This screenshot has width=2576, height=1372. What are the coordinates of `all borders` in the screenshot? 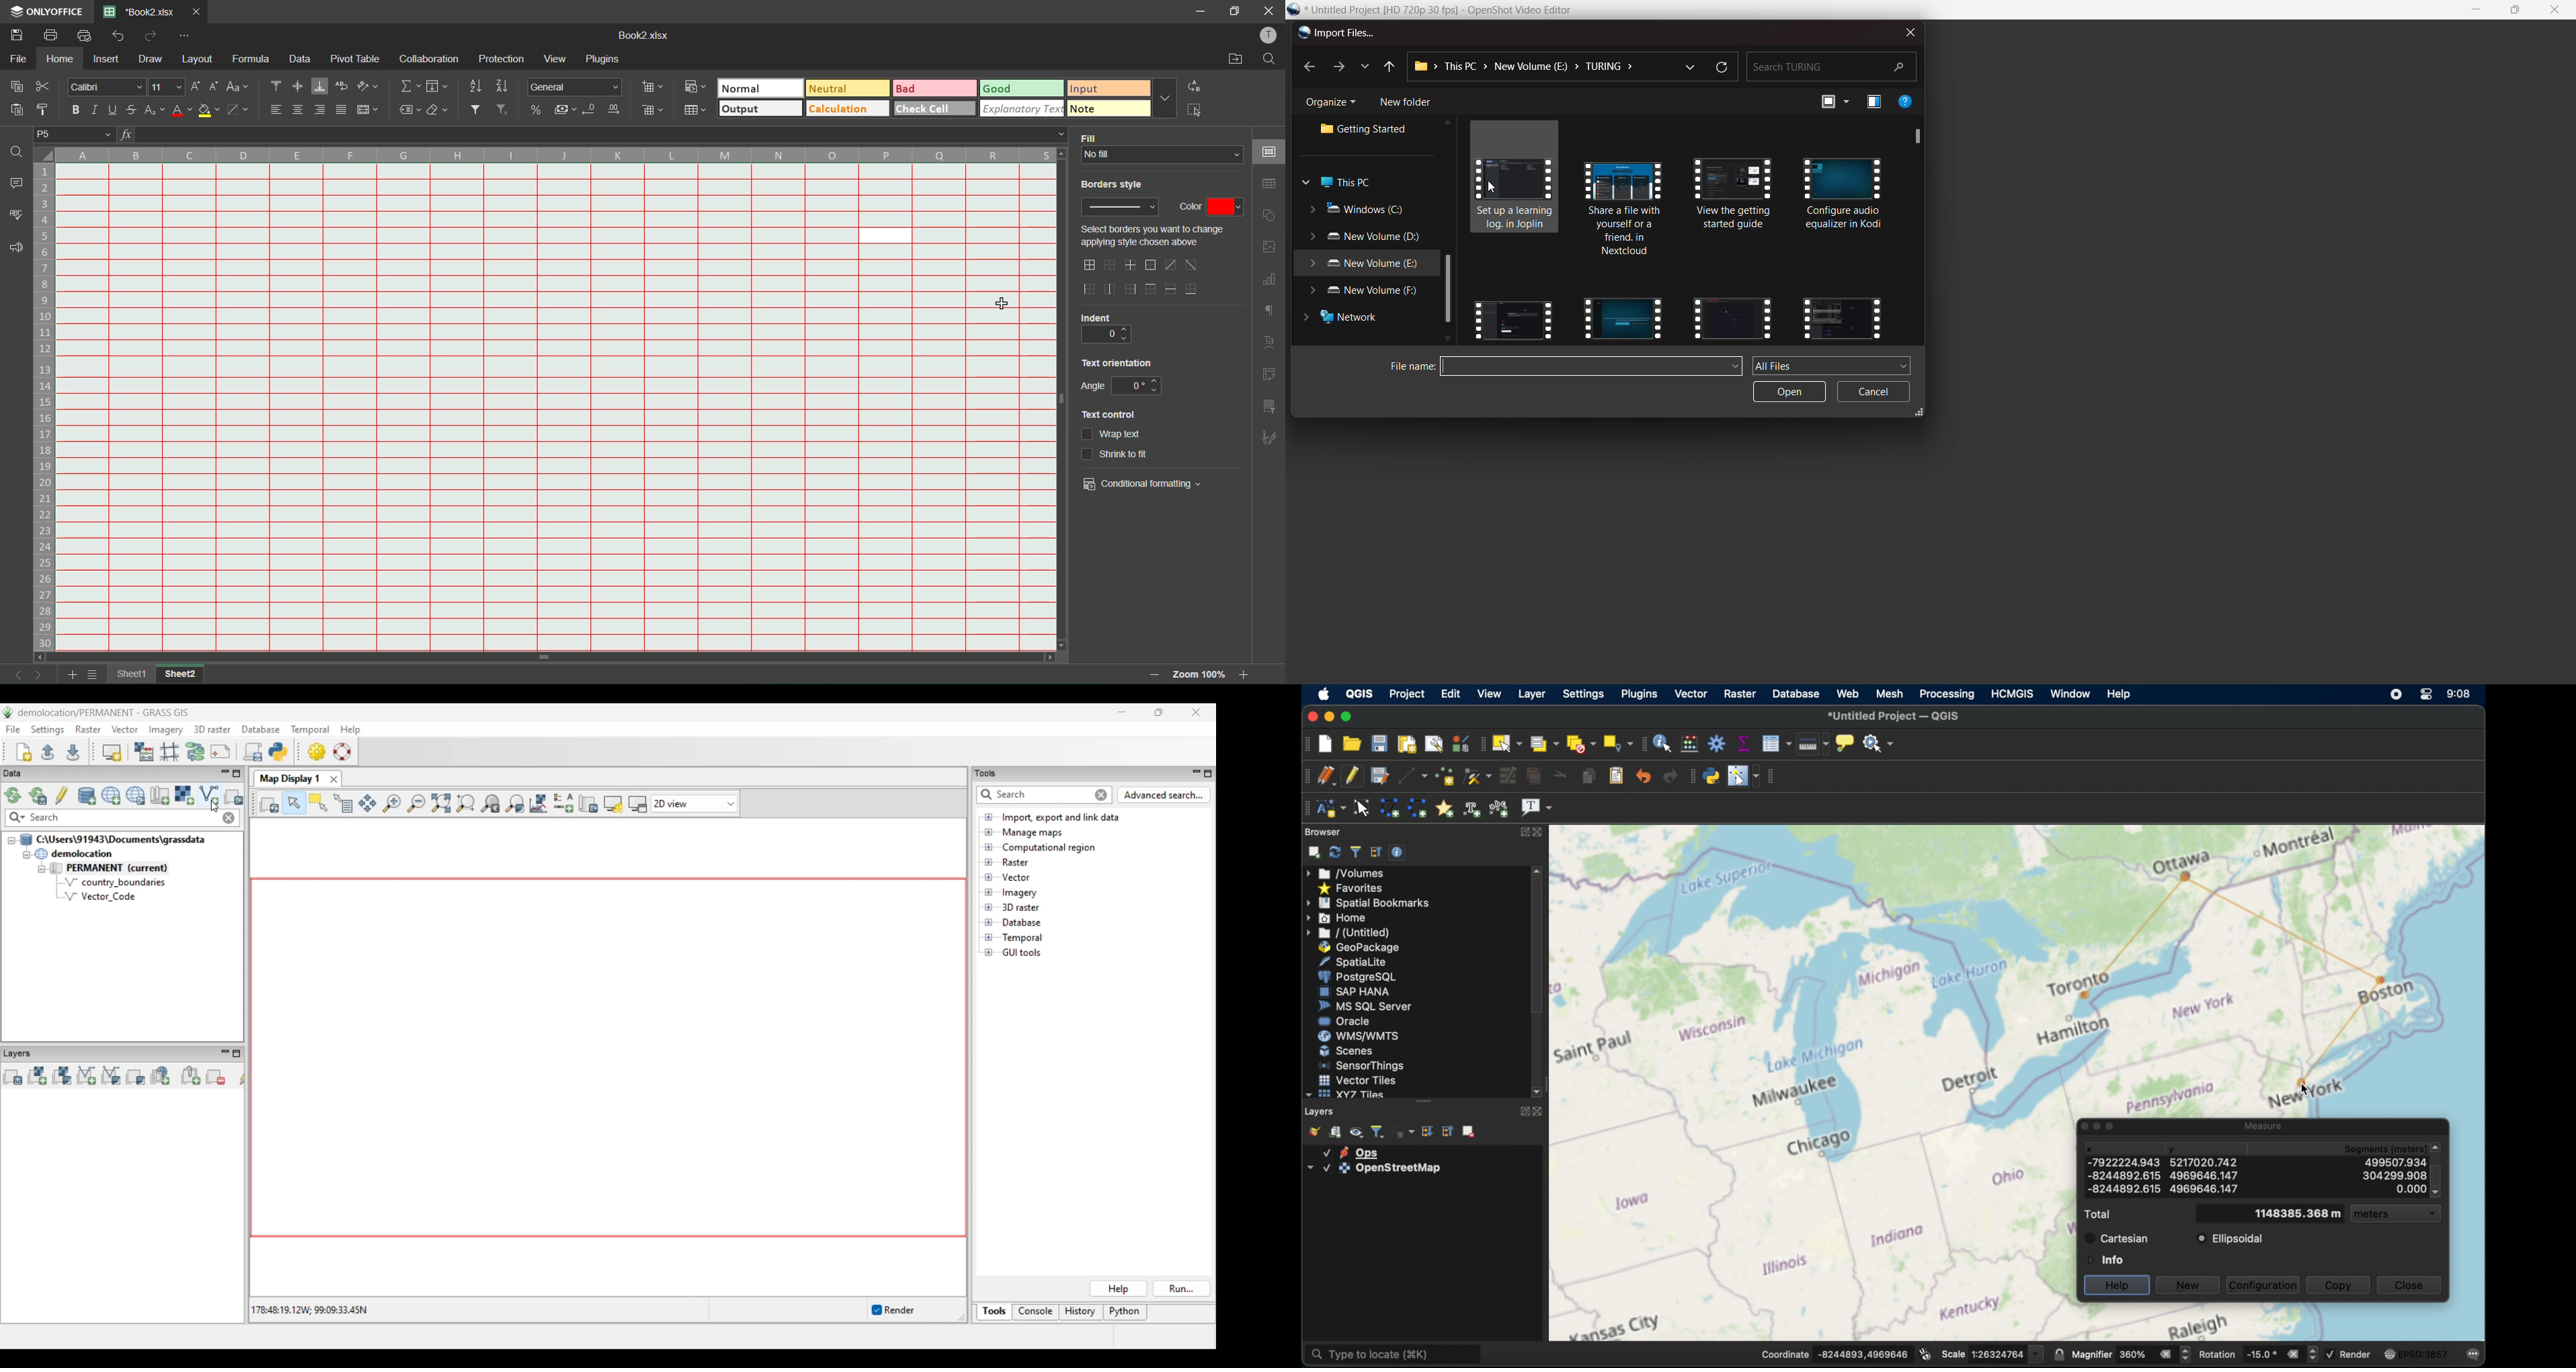 It's located at (1091, 265).